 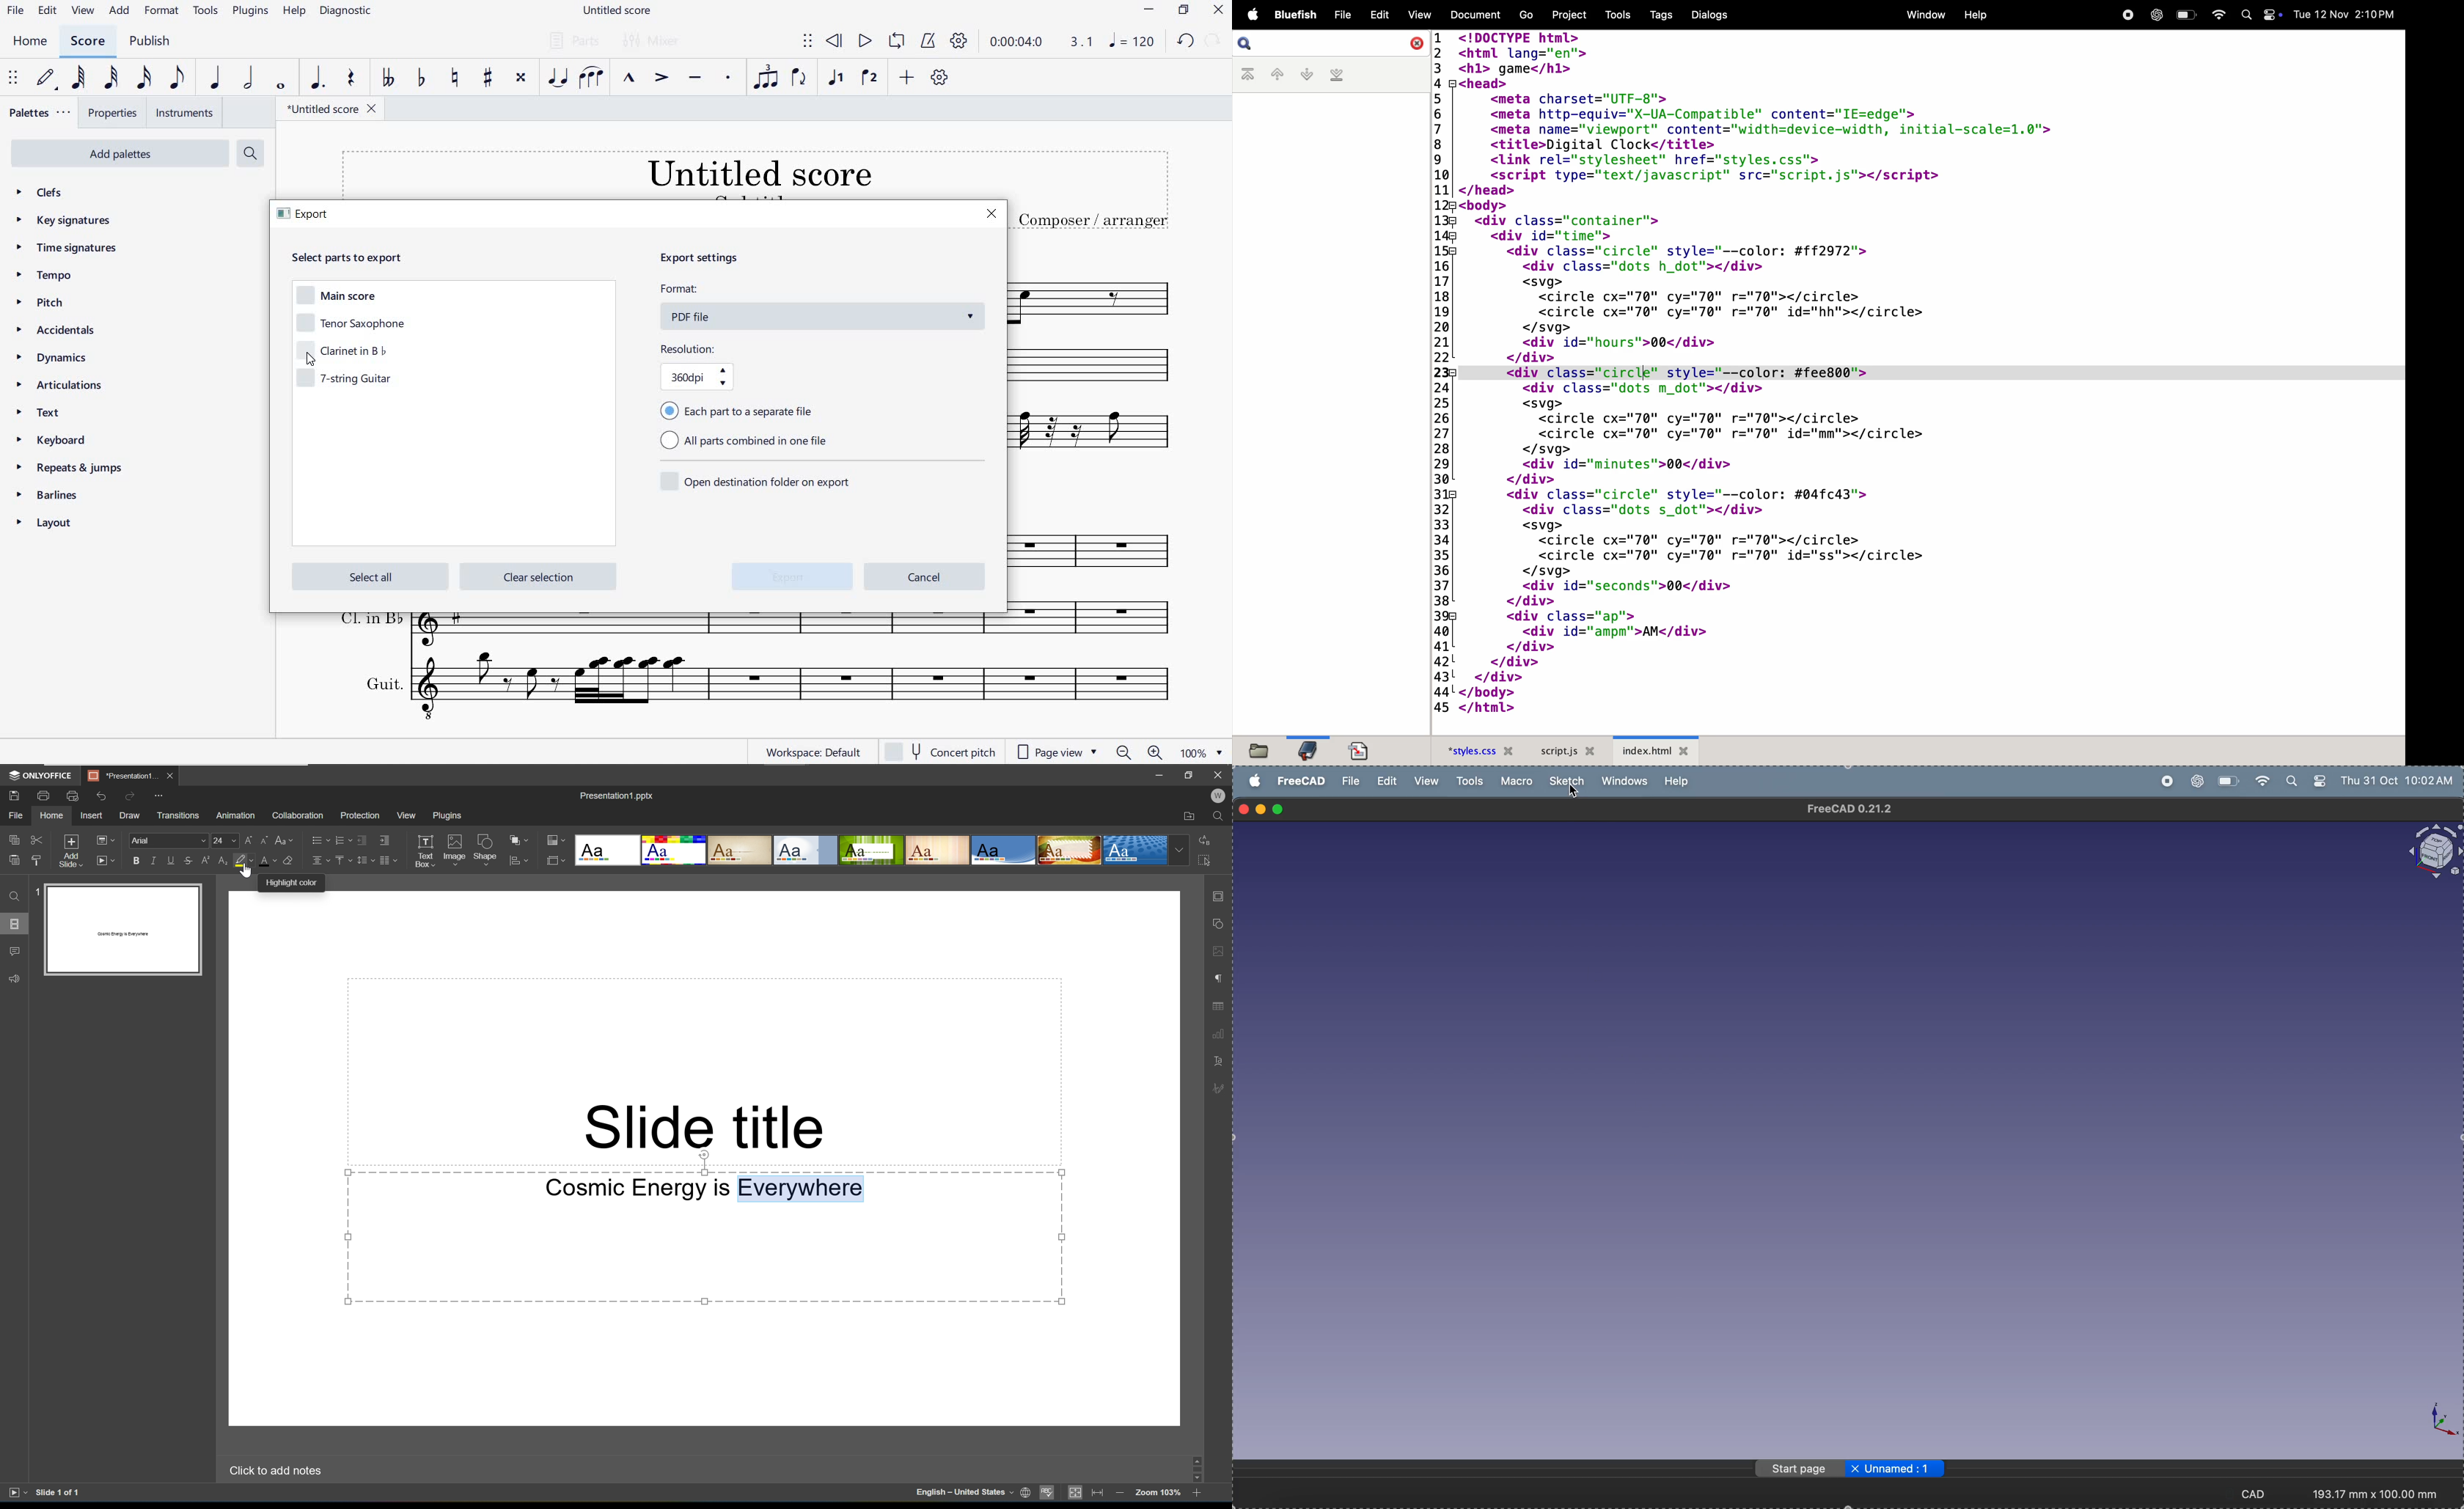 What do you see at coordinates (407, 817) in the screenshot?
I see `View` at bounding box center [407, 817].